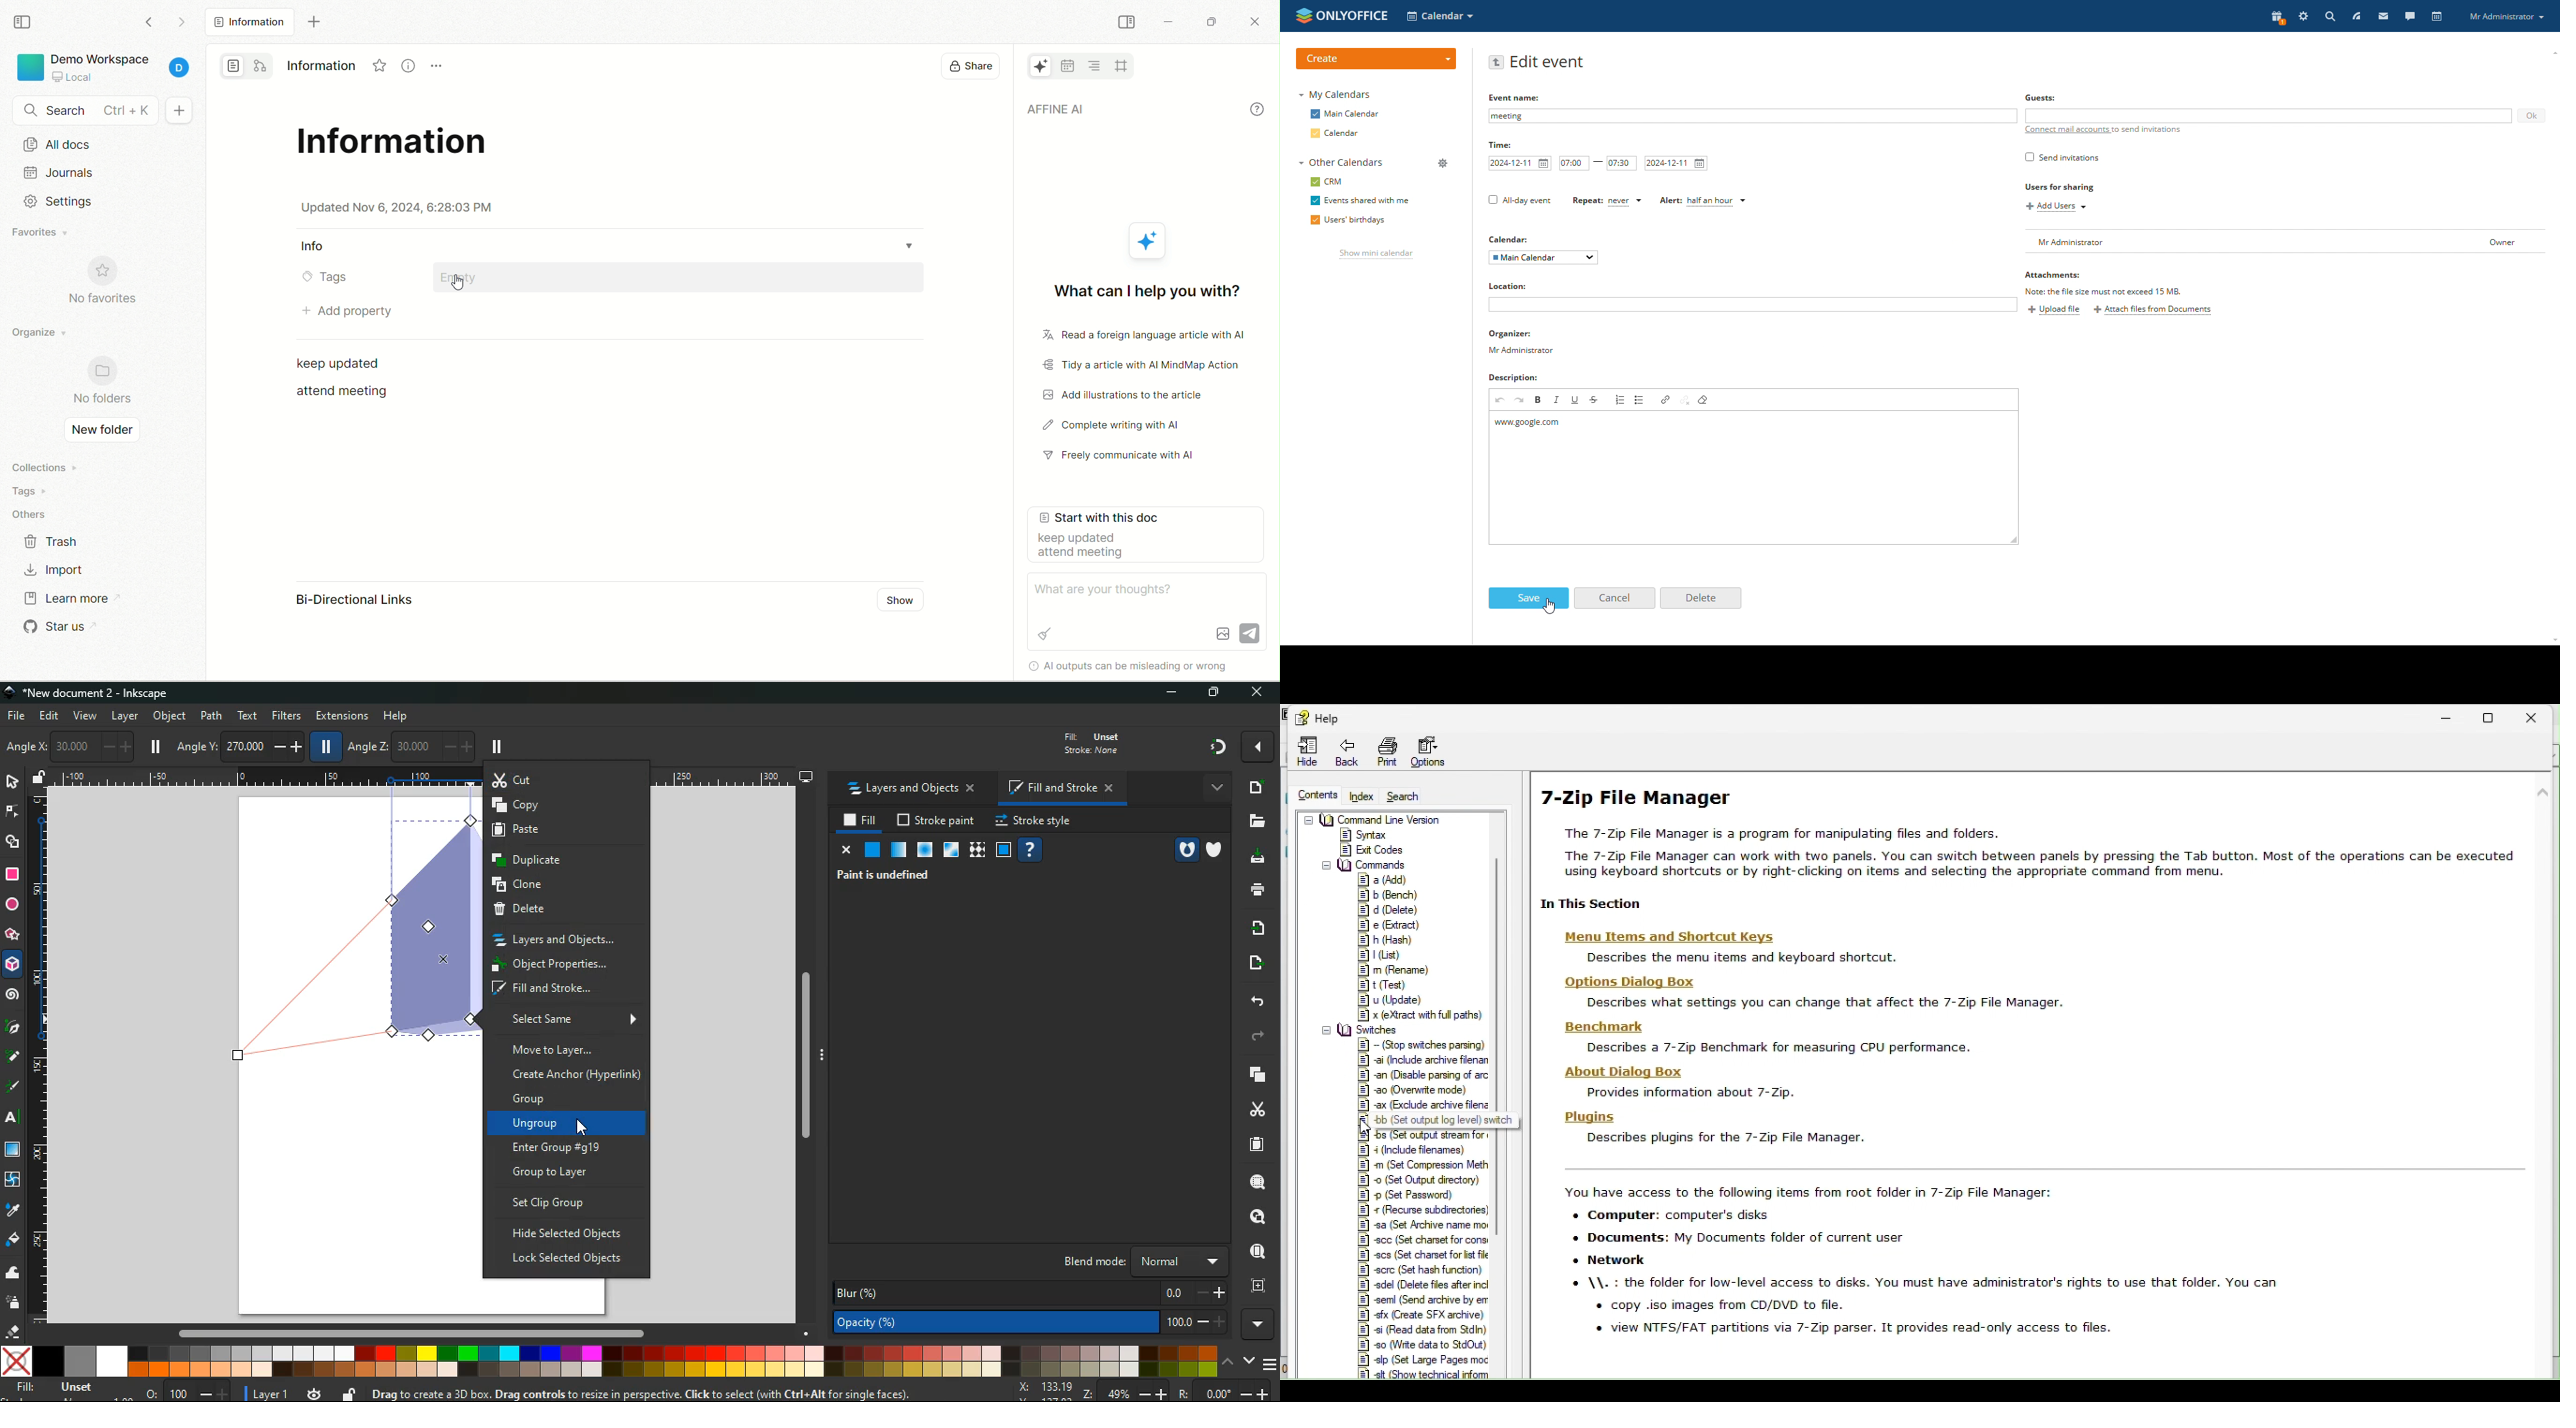 This screenshot has height=1428, width=2576. I want to click on menu, so click(1272, 1365).